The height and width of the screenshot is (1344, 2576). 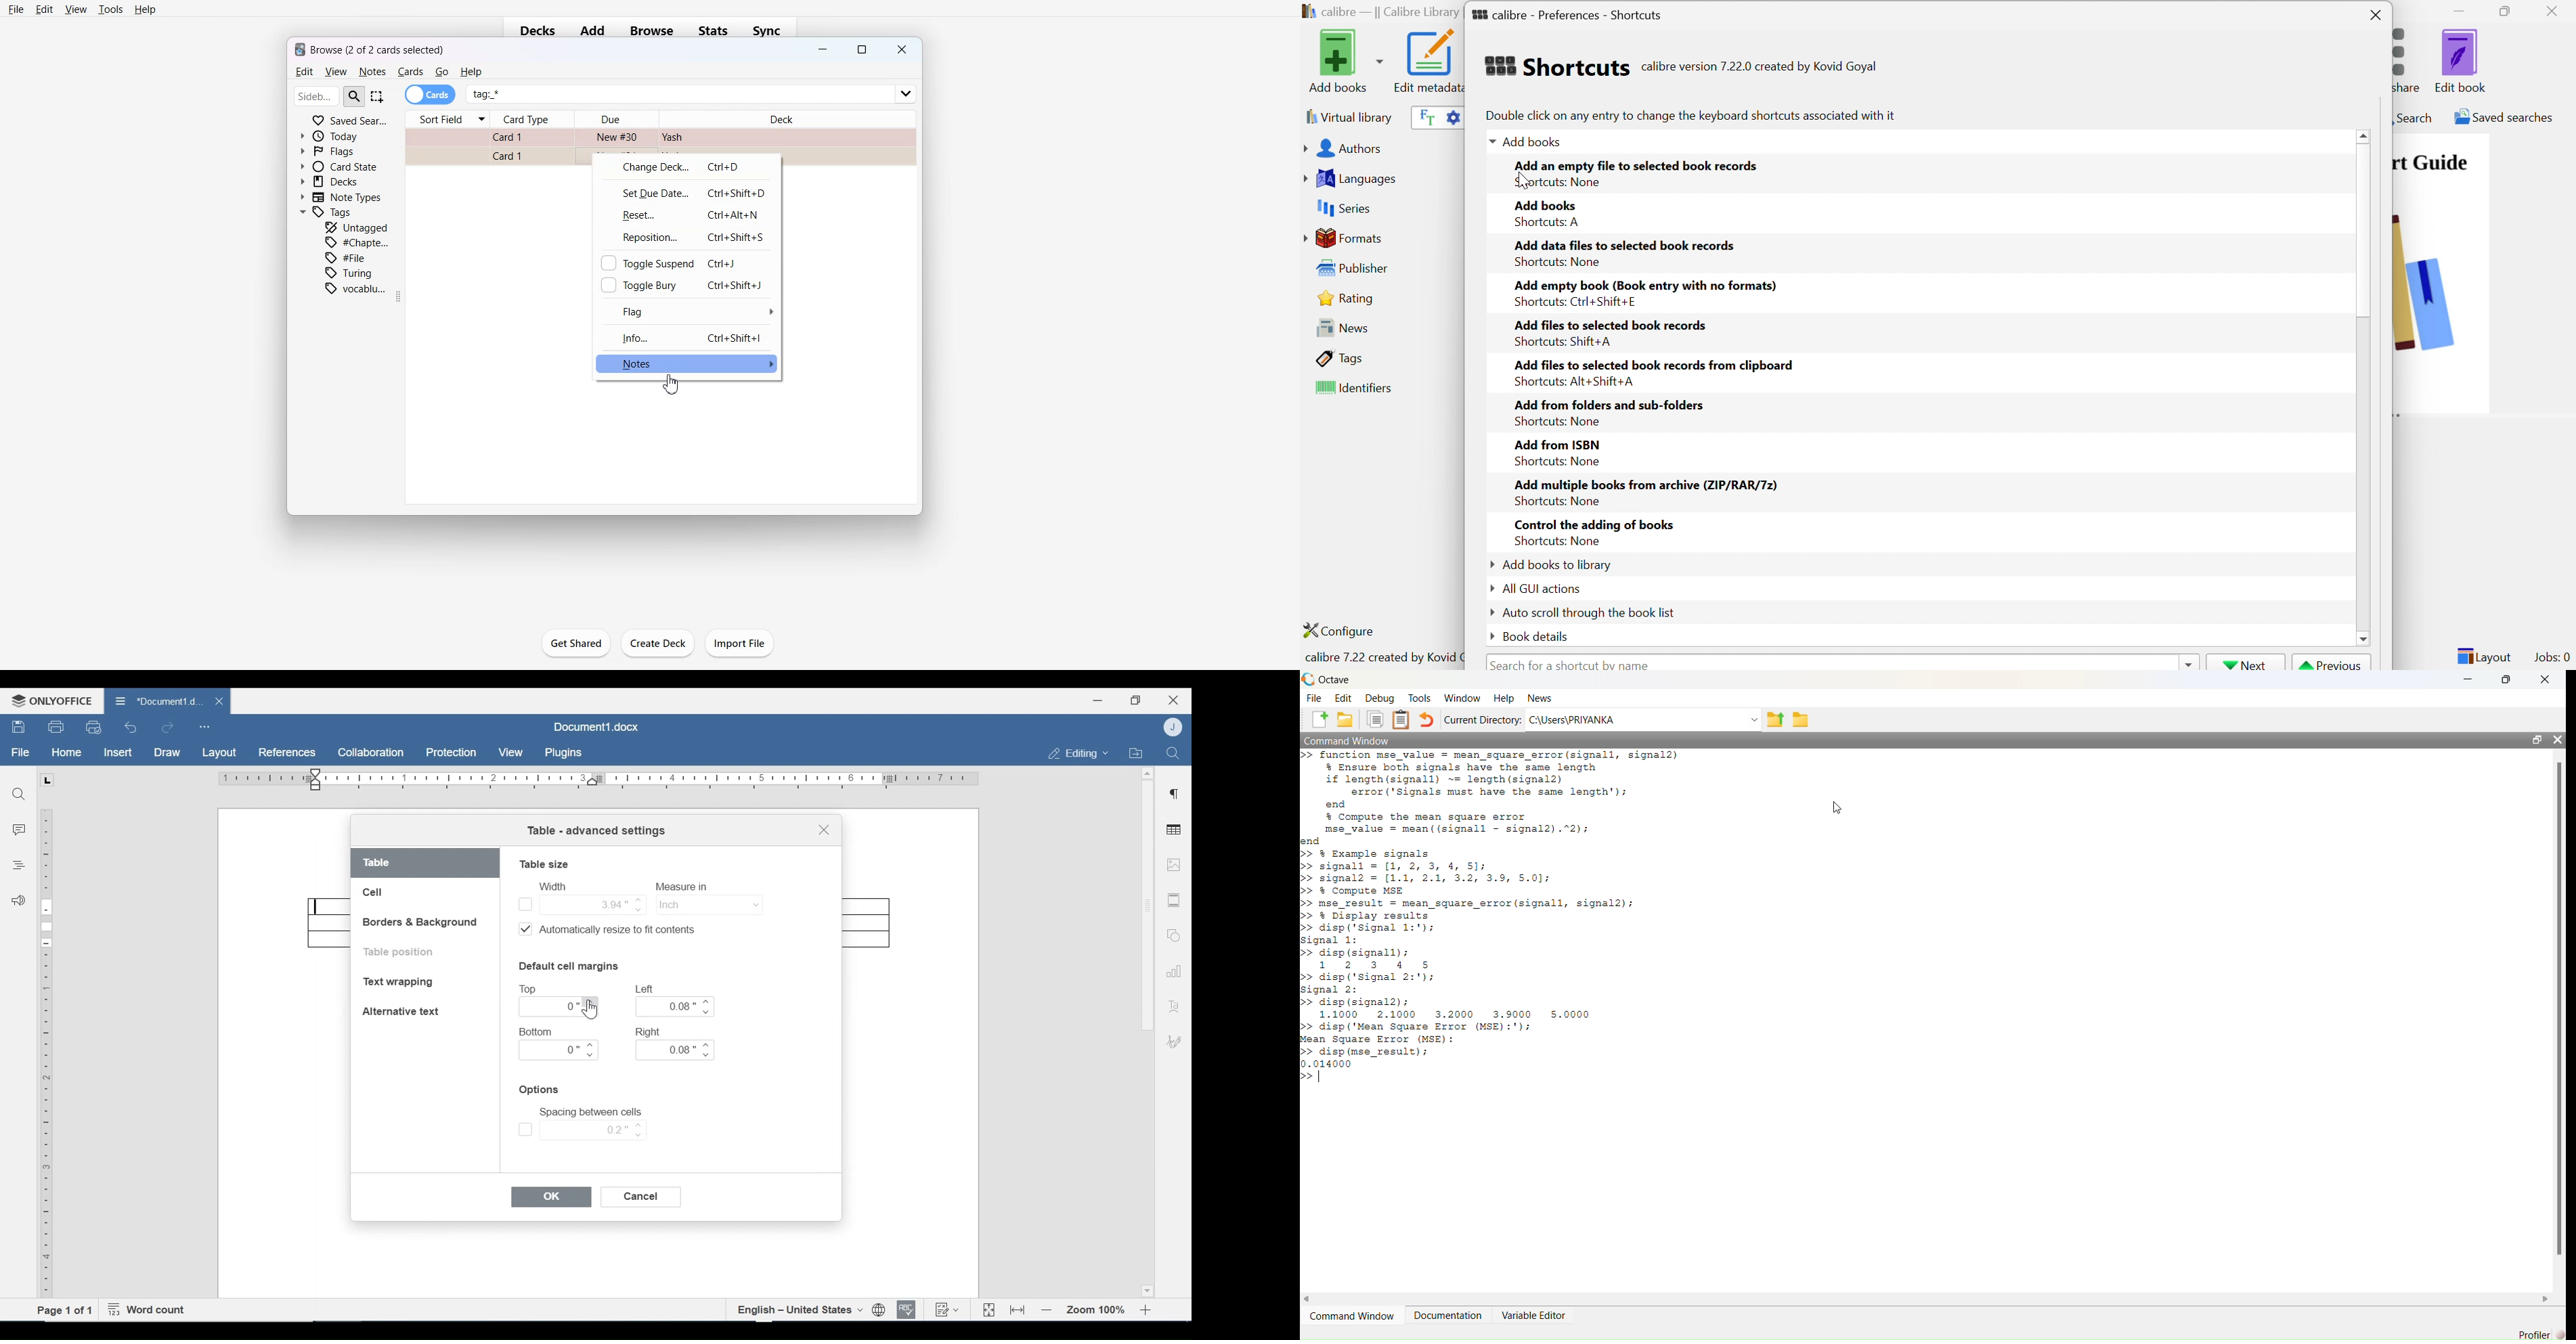 What do you see at coordinates (1556, 421) in the screenshot?
I see `Shortcuts: None` at bounding box center [1556, 421].